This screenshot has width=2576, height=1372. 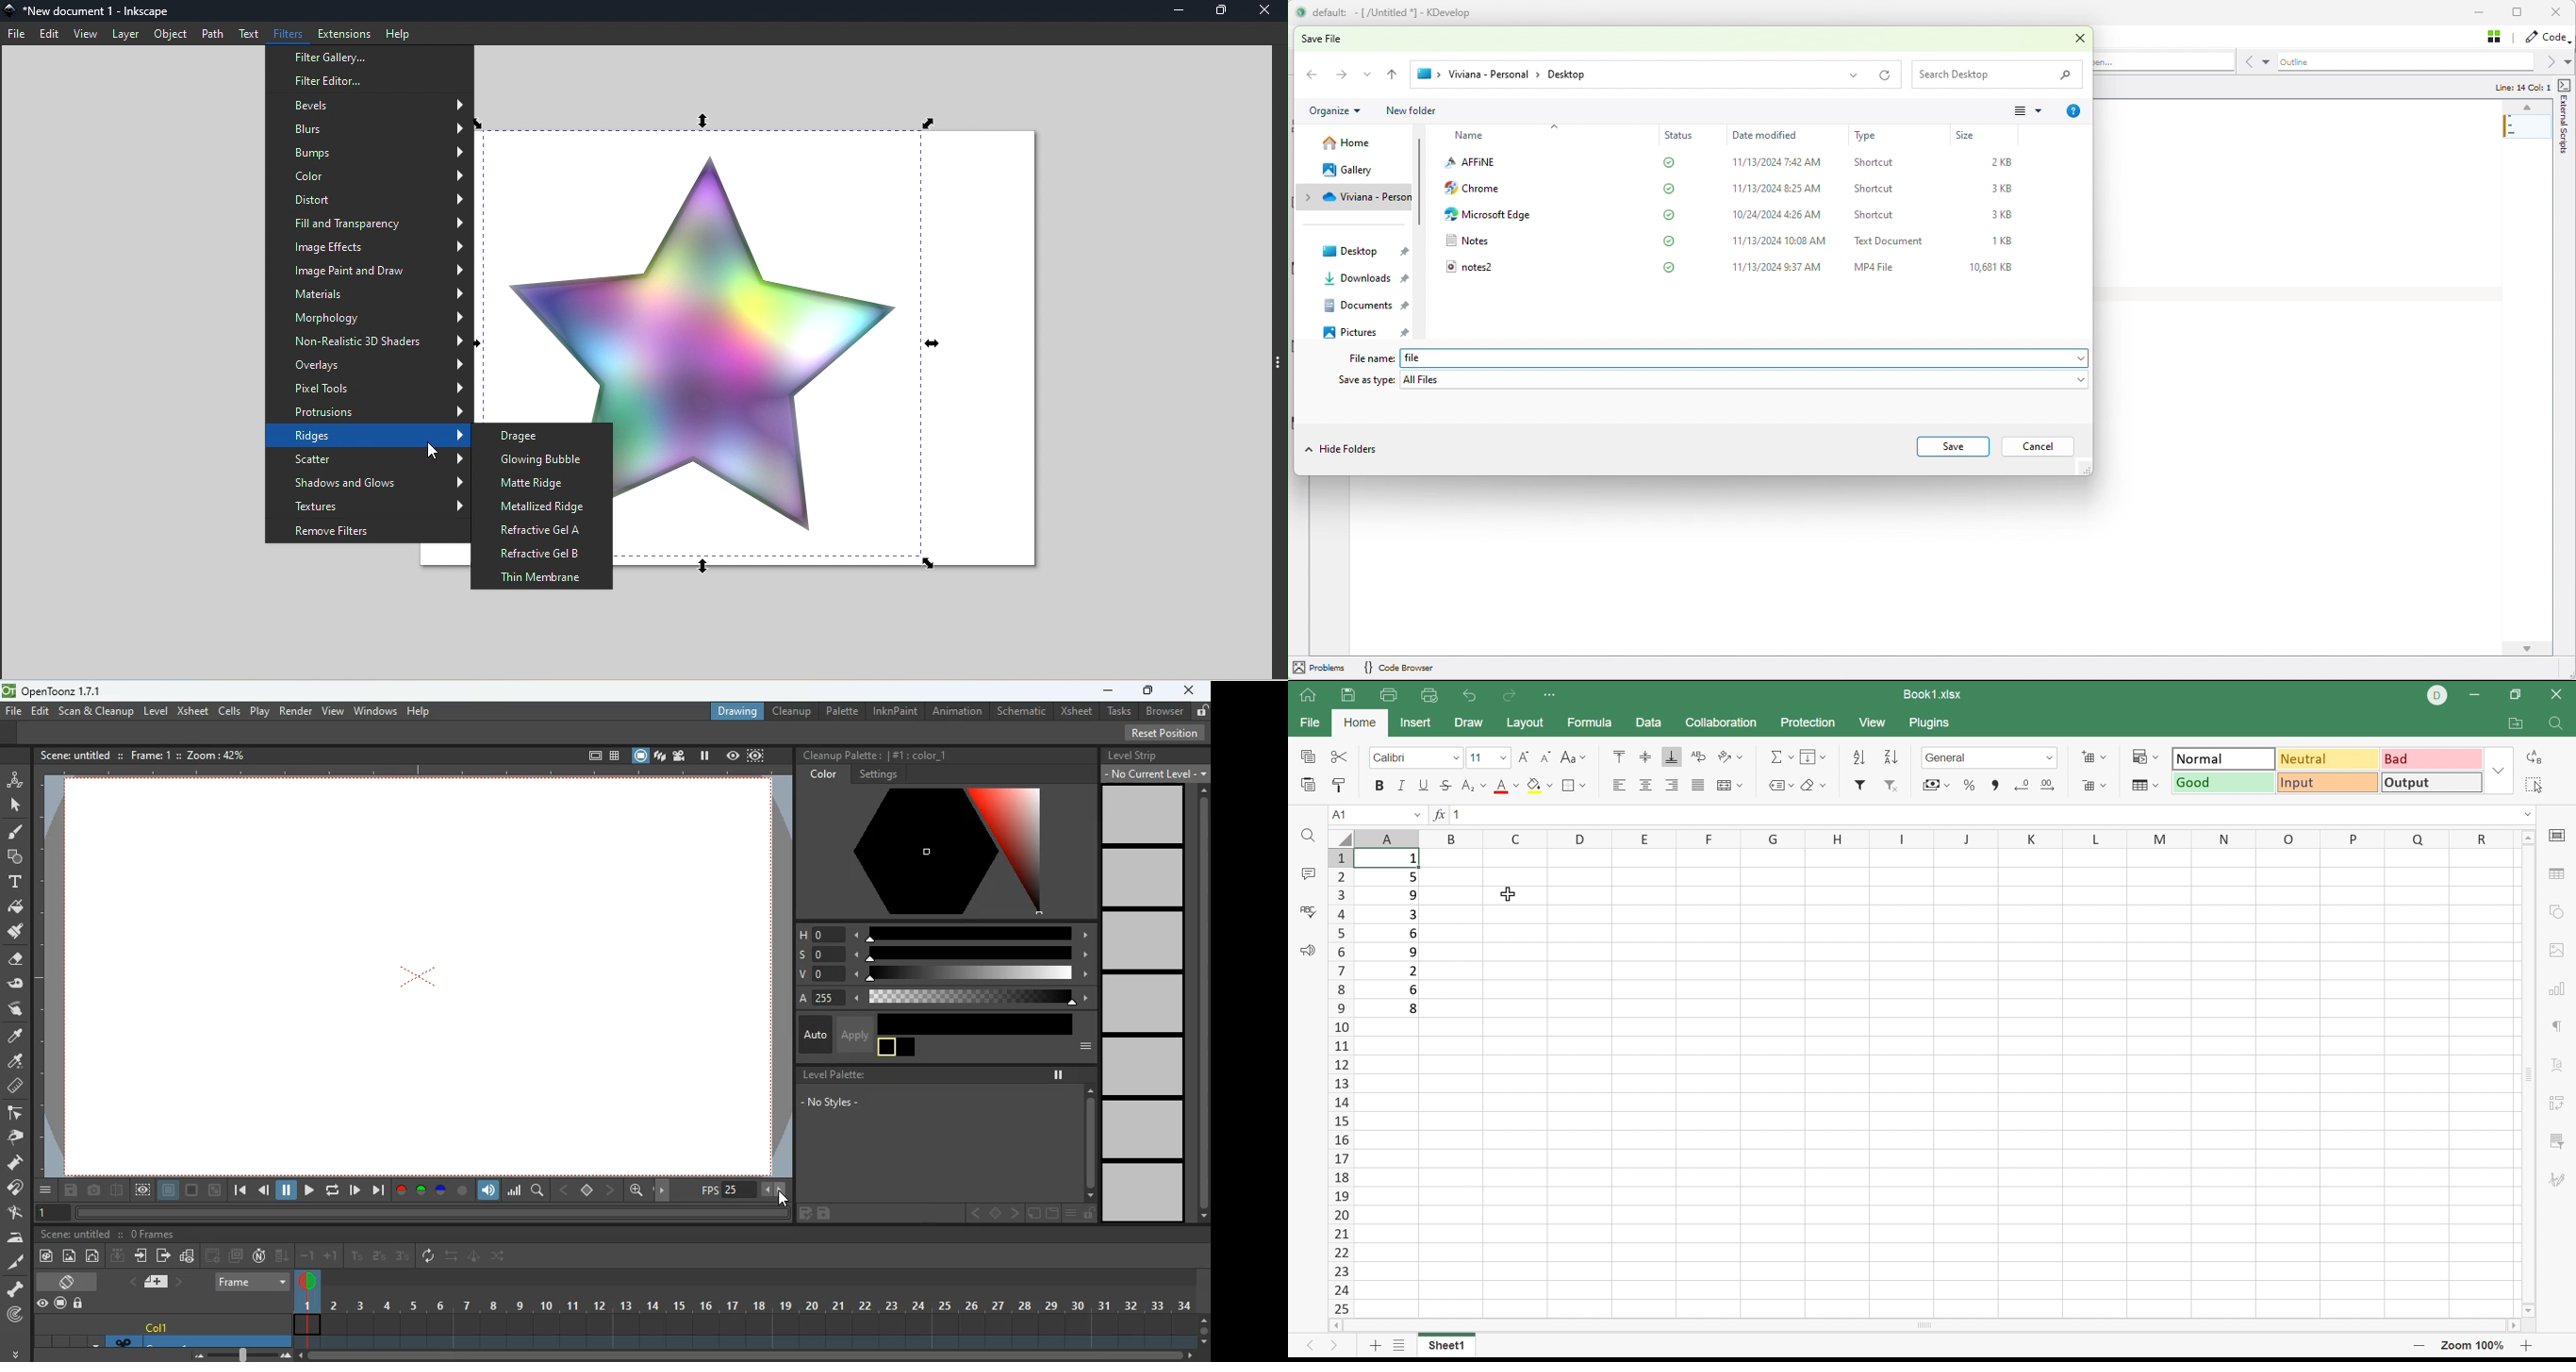 What do you see at coordinates (1311, 949) in the screenshot?
I see `Feedback and support` at bounding box center [1311, 949].